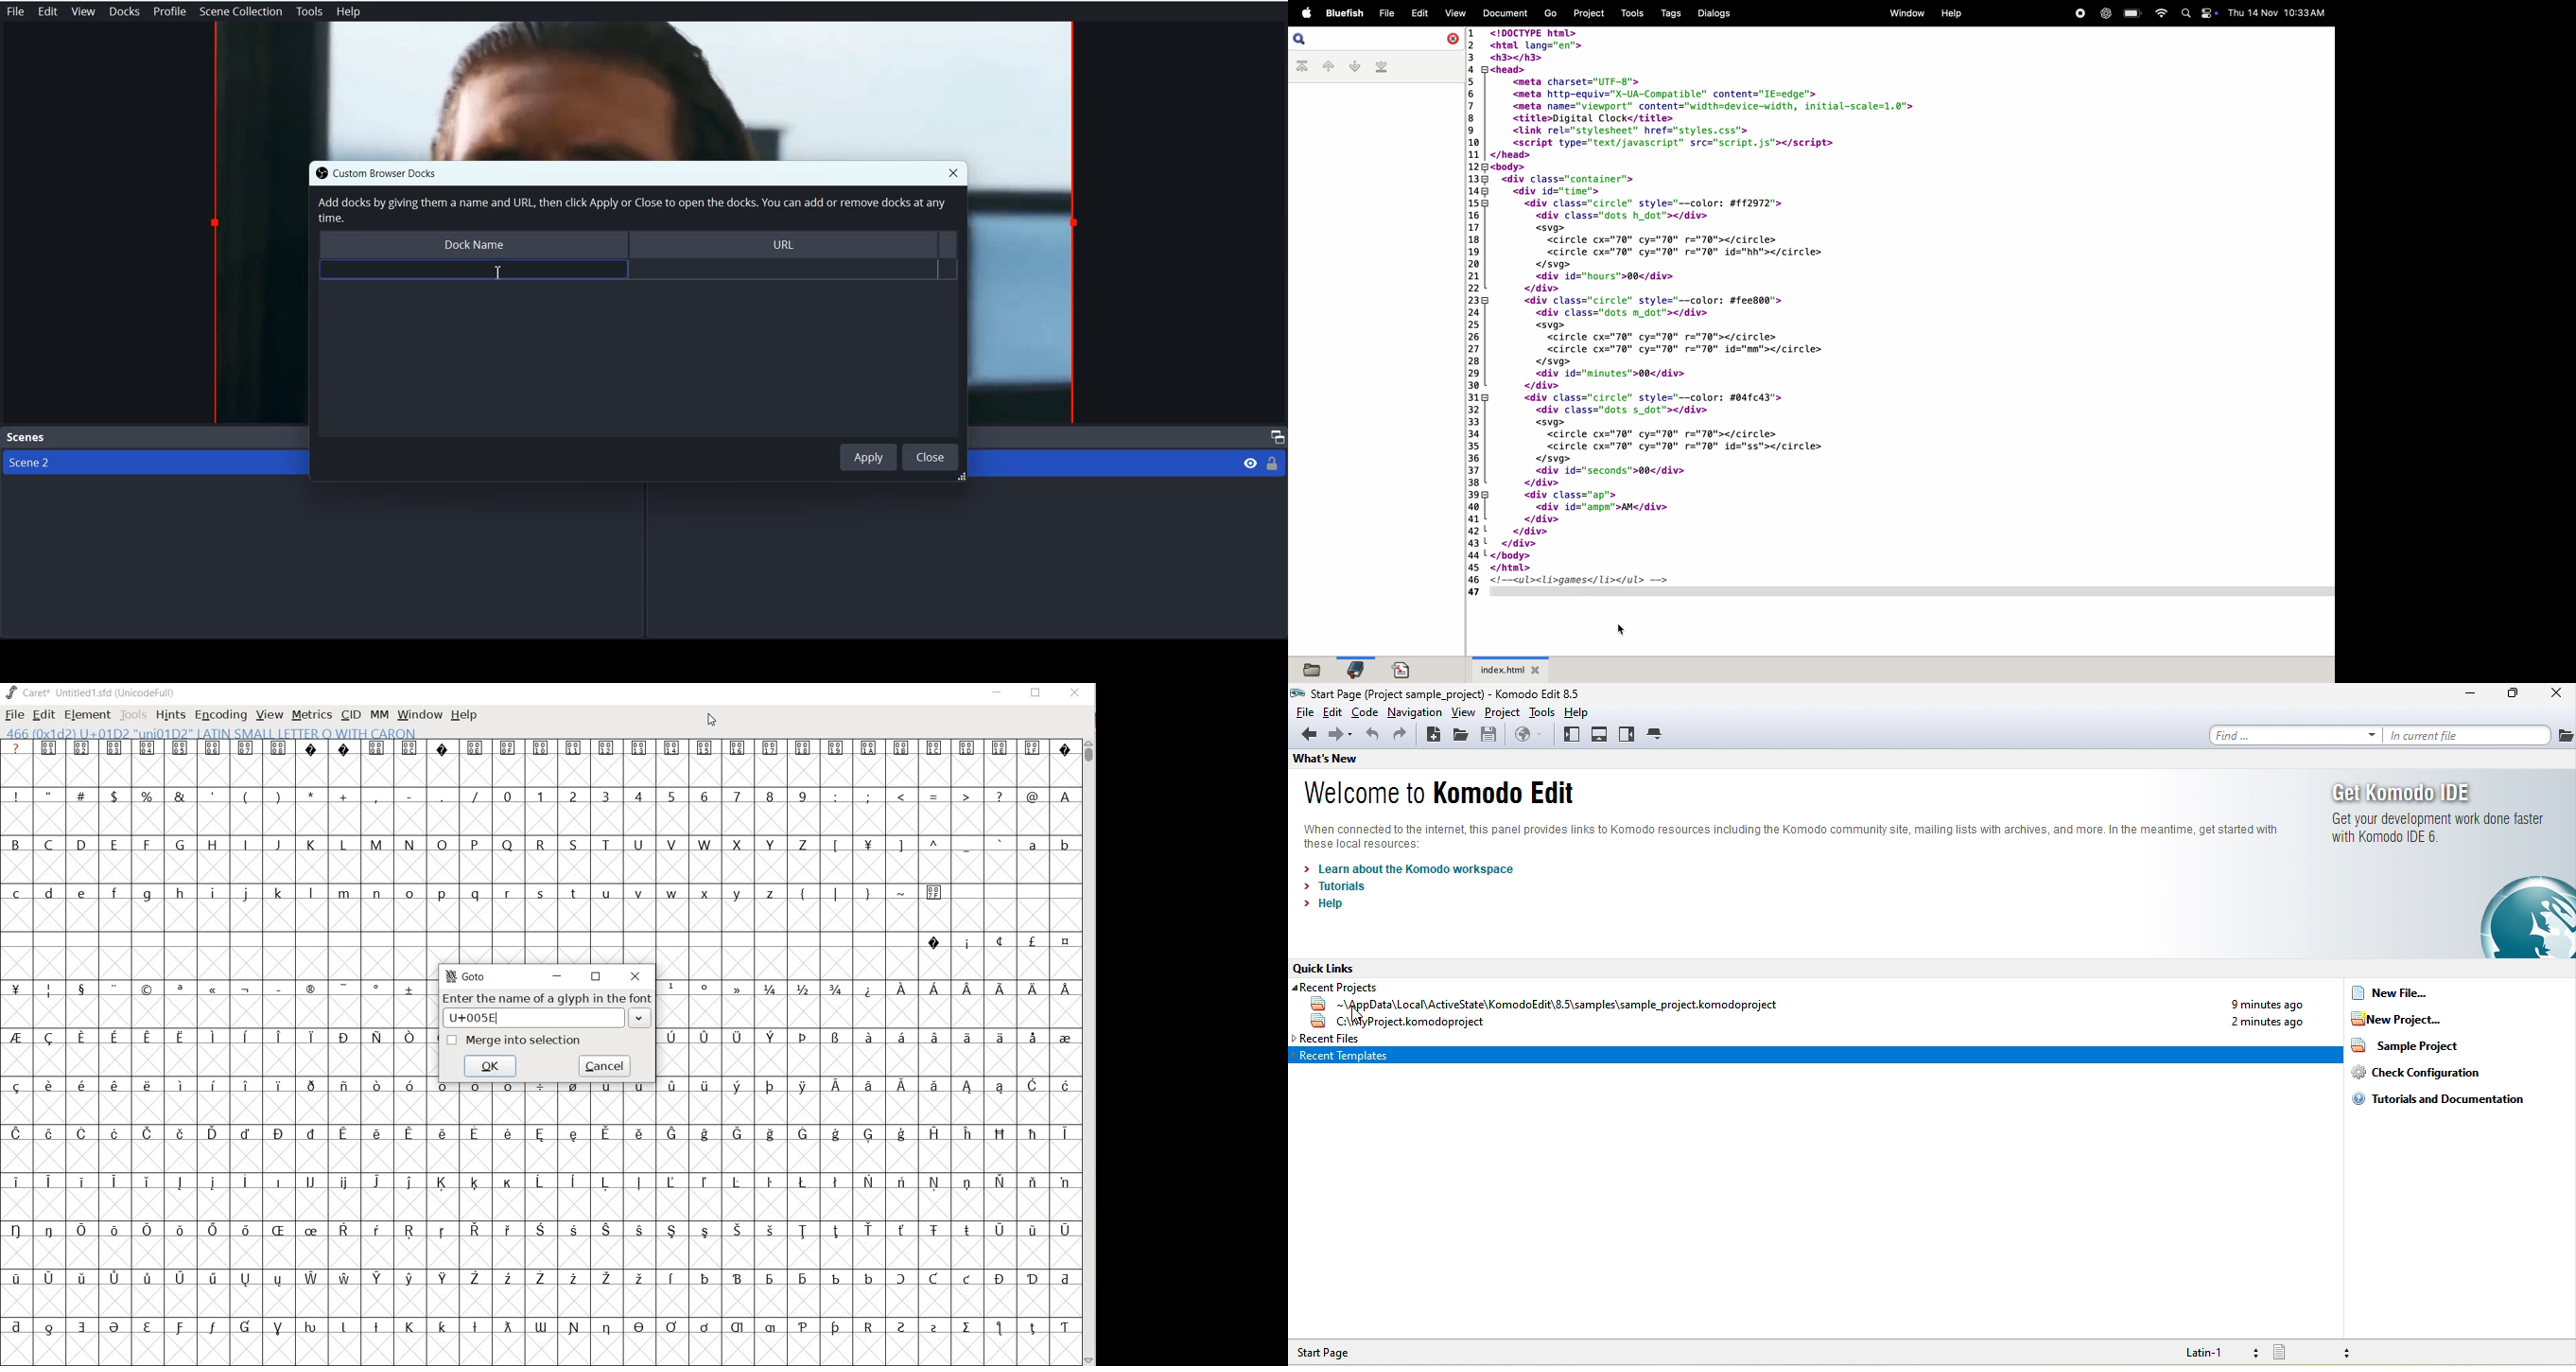 Image resolution: width=2576 pixels, height=1372 pixels. I want to click on sample project, so click(2424, 1051).